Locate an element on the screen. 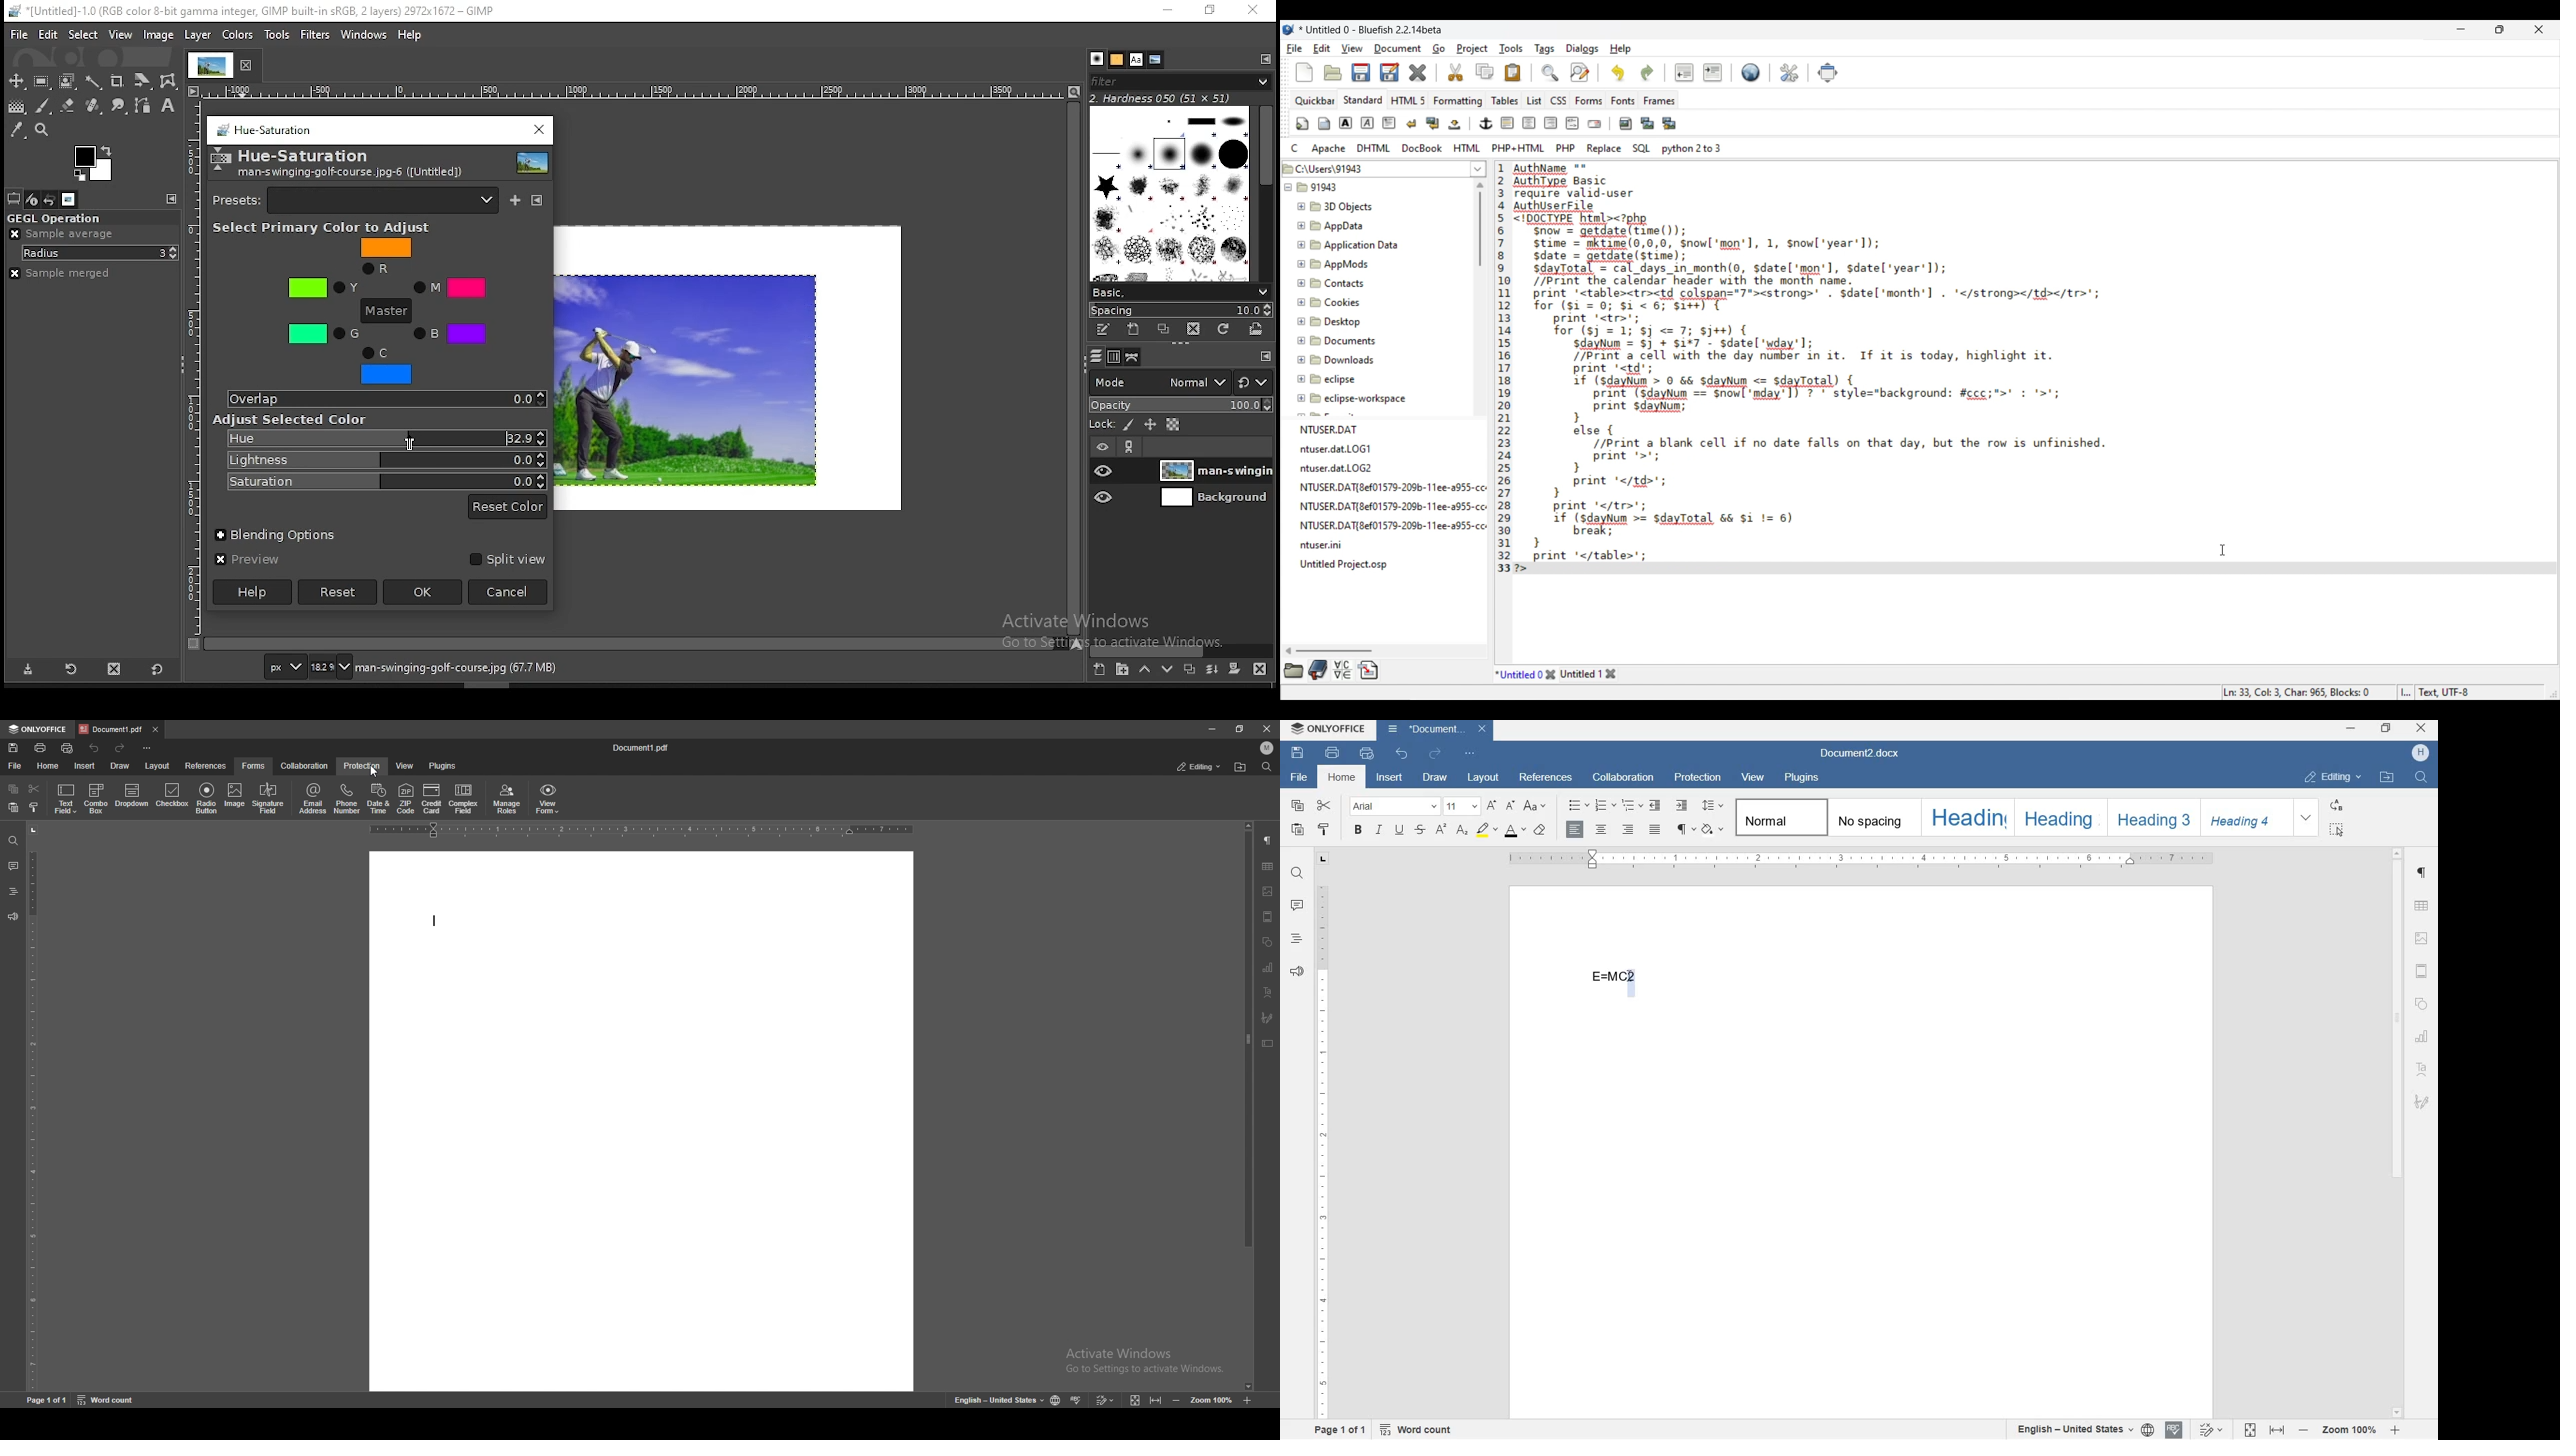  headings is located at coordinates (12, 891).